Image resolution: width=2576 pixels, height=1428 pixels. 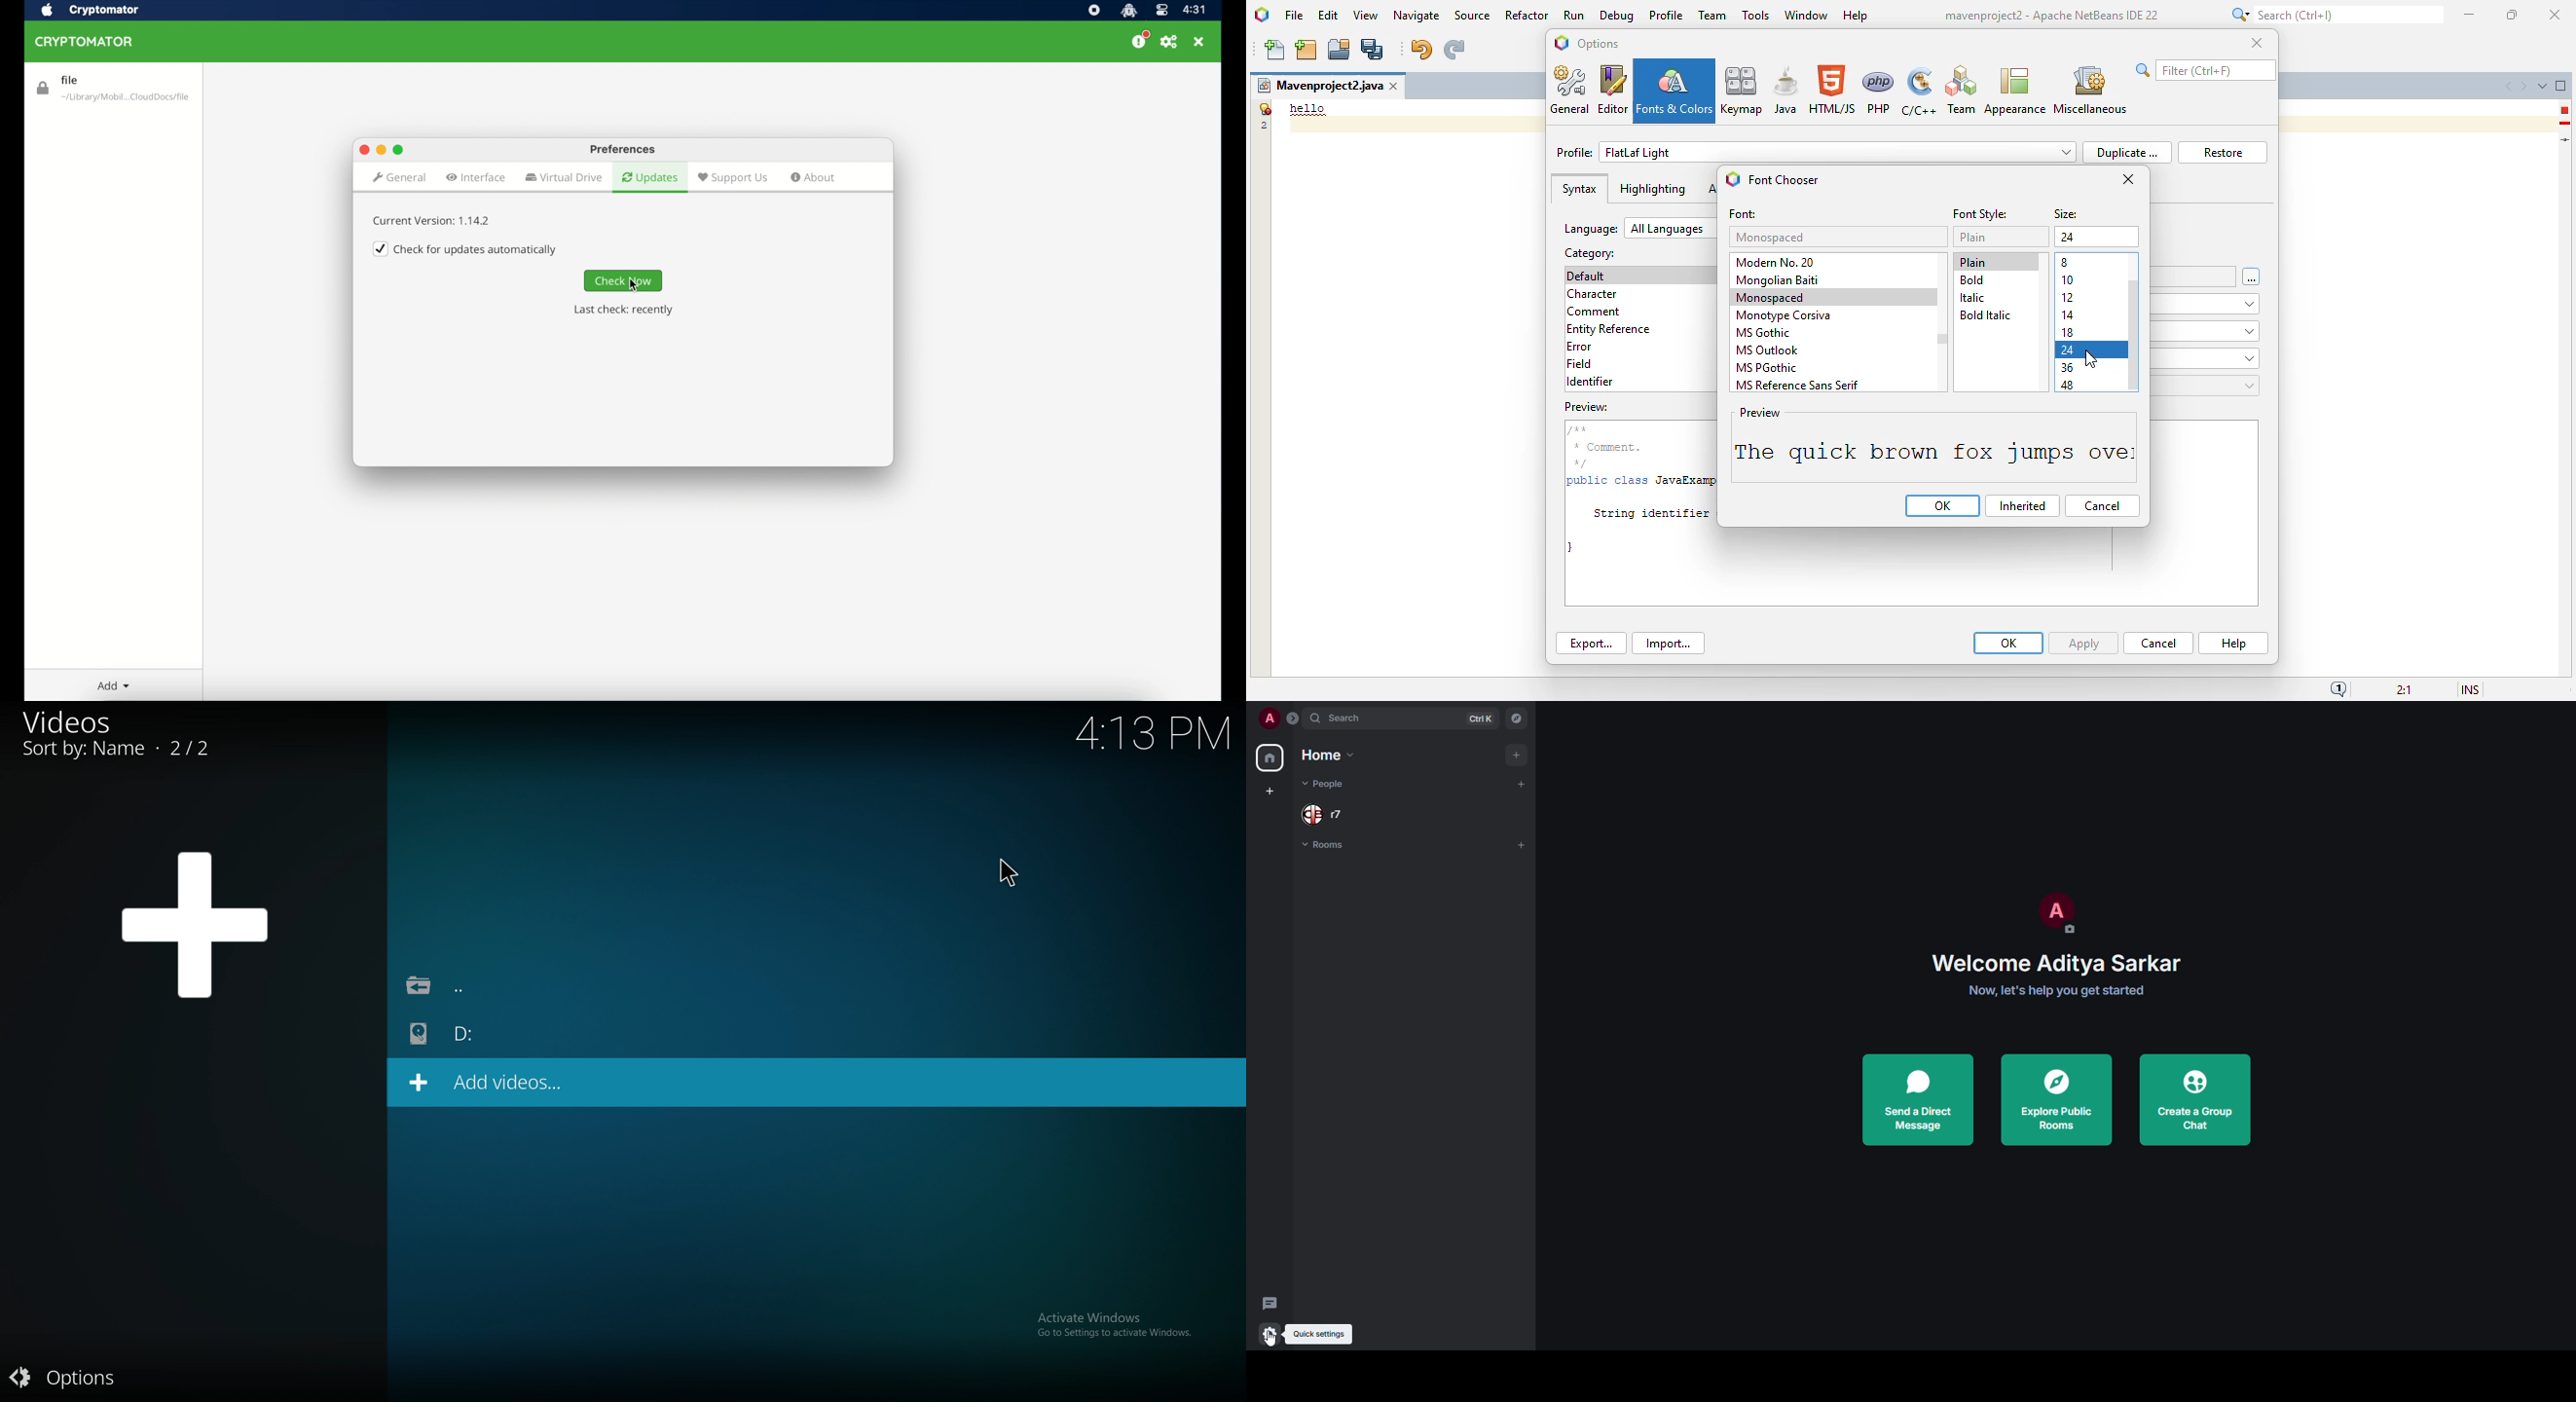 I want to click on source, so click(x=1472, y=16).